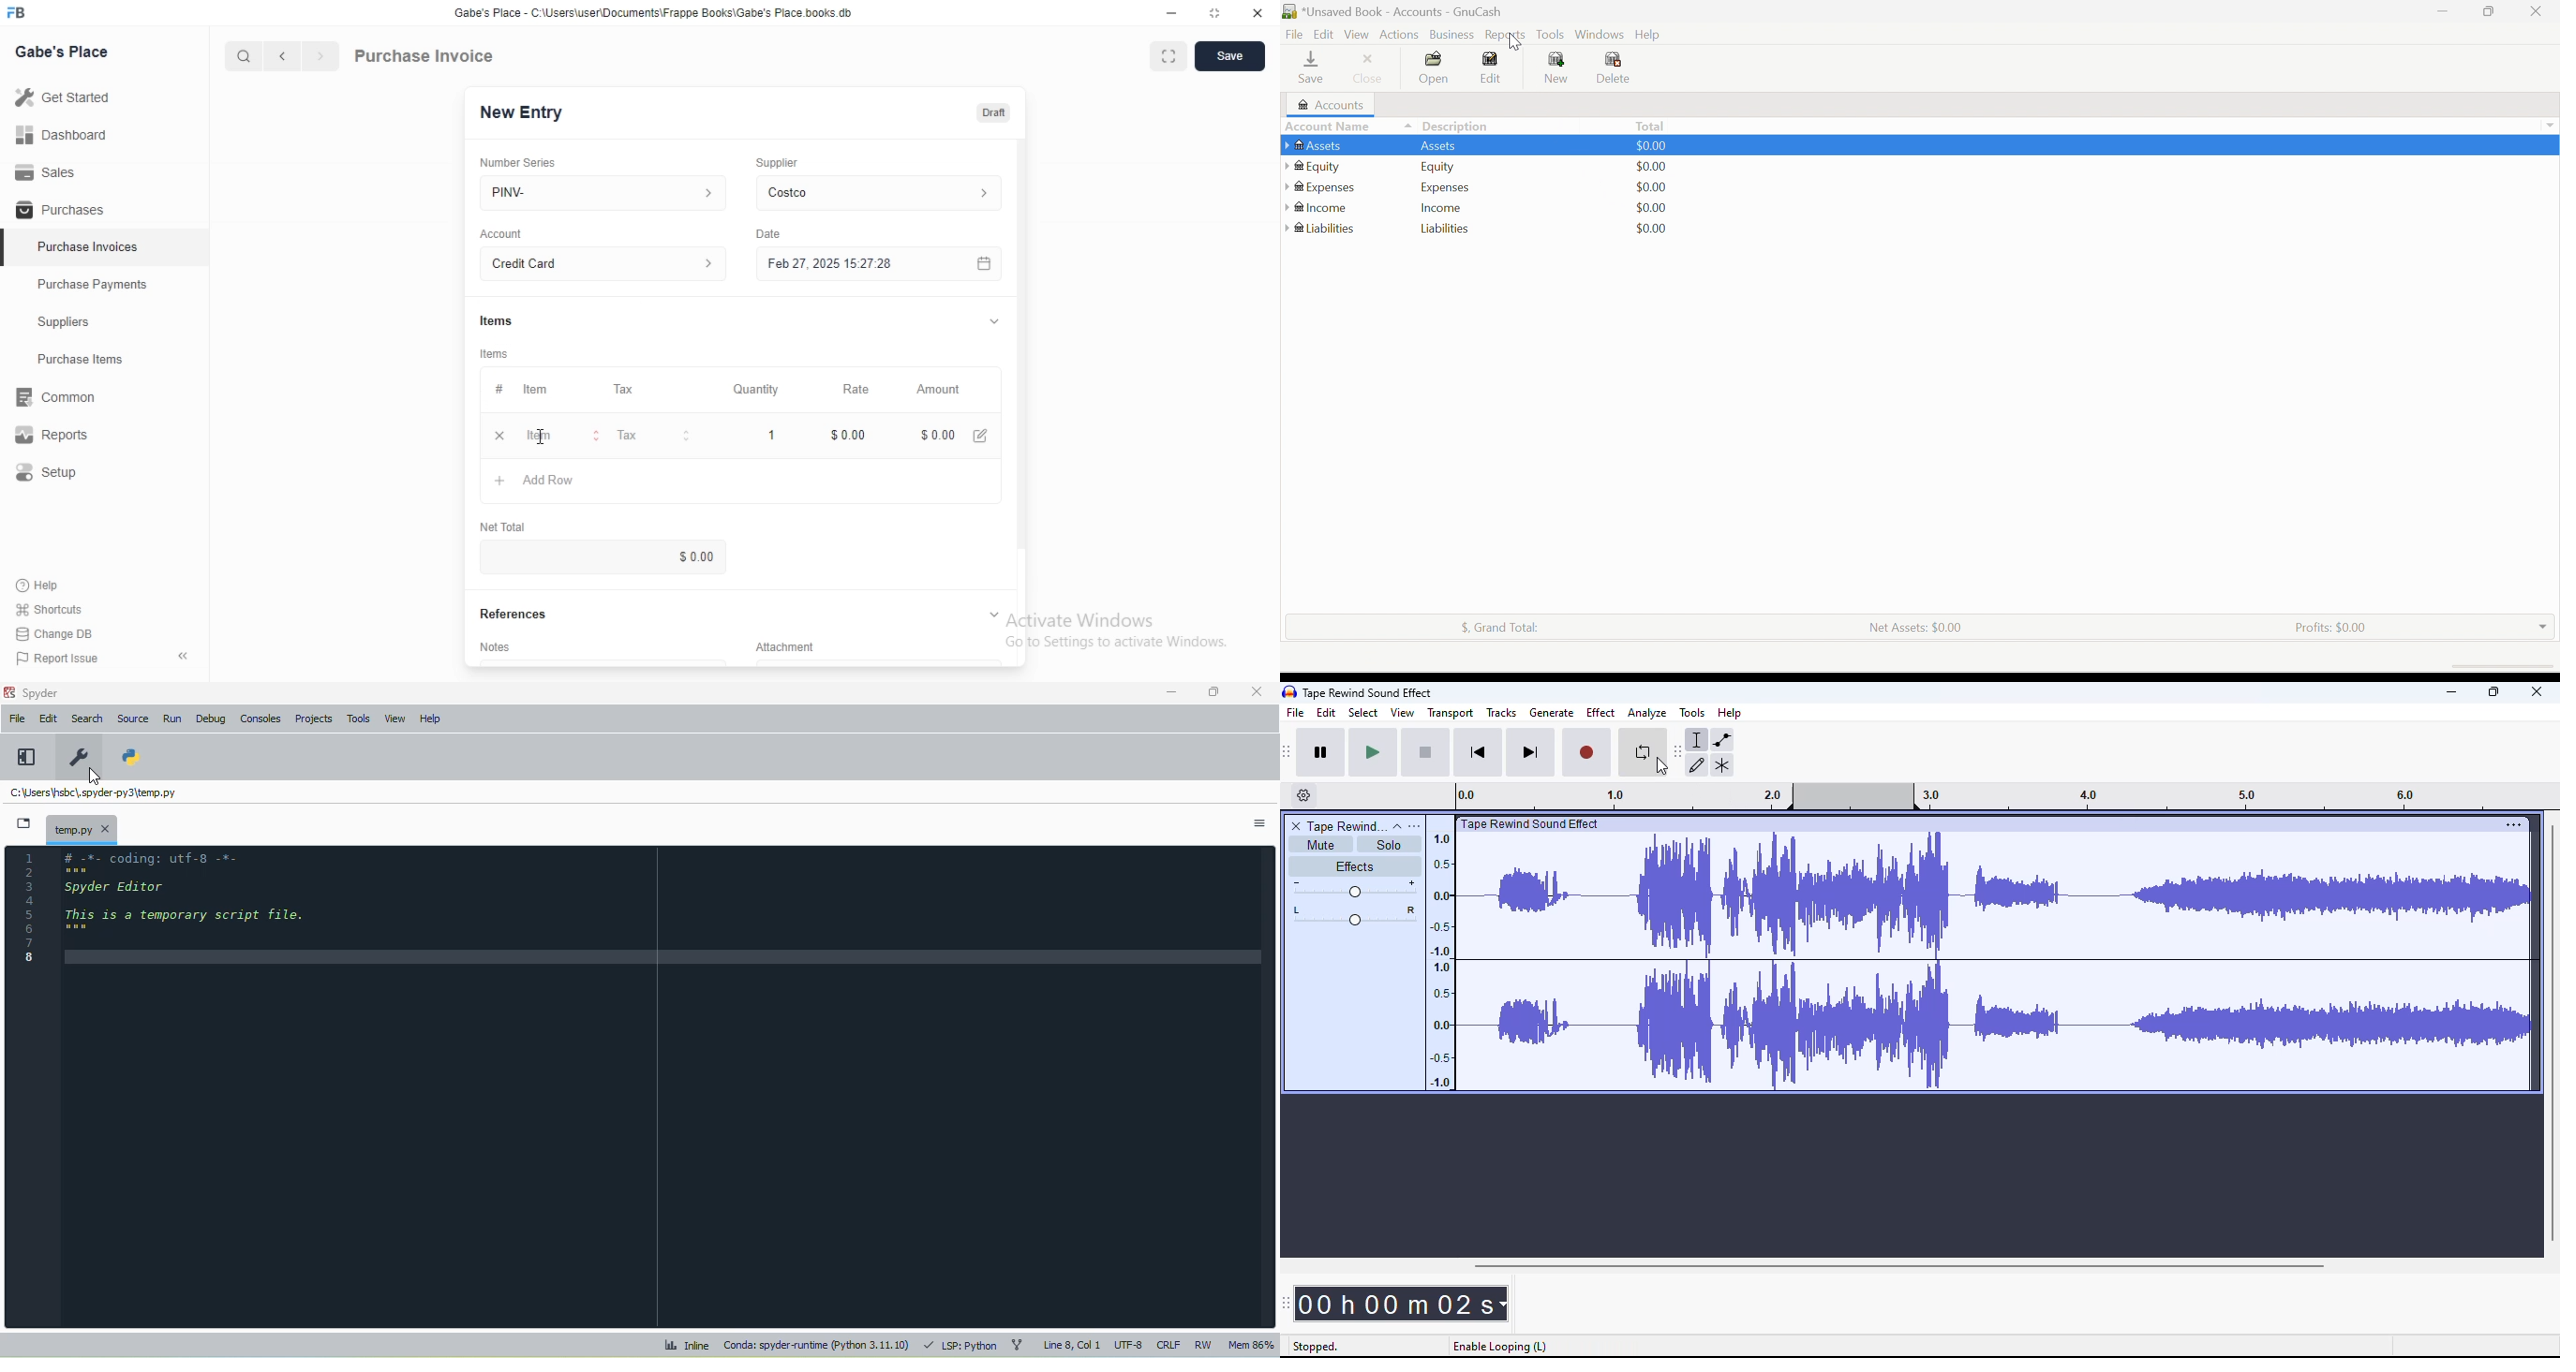  What do you see at coordinates (104, 97) in the screenshot?
I see `Get Started` at bounding box center [104, 97].